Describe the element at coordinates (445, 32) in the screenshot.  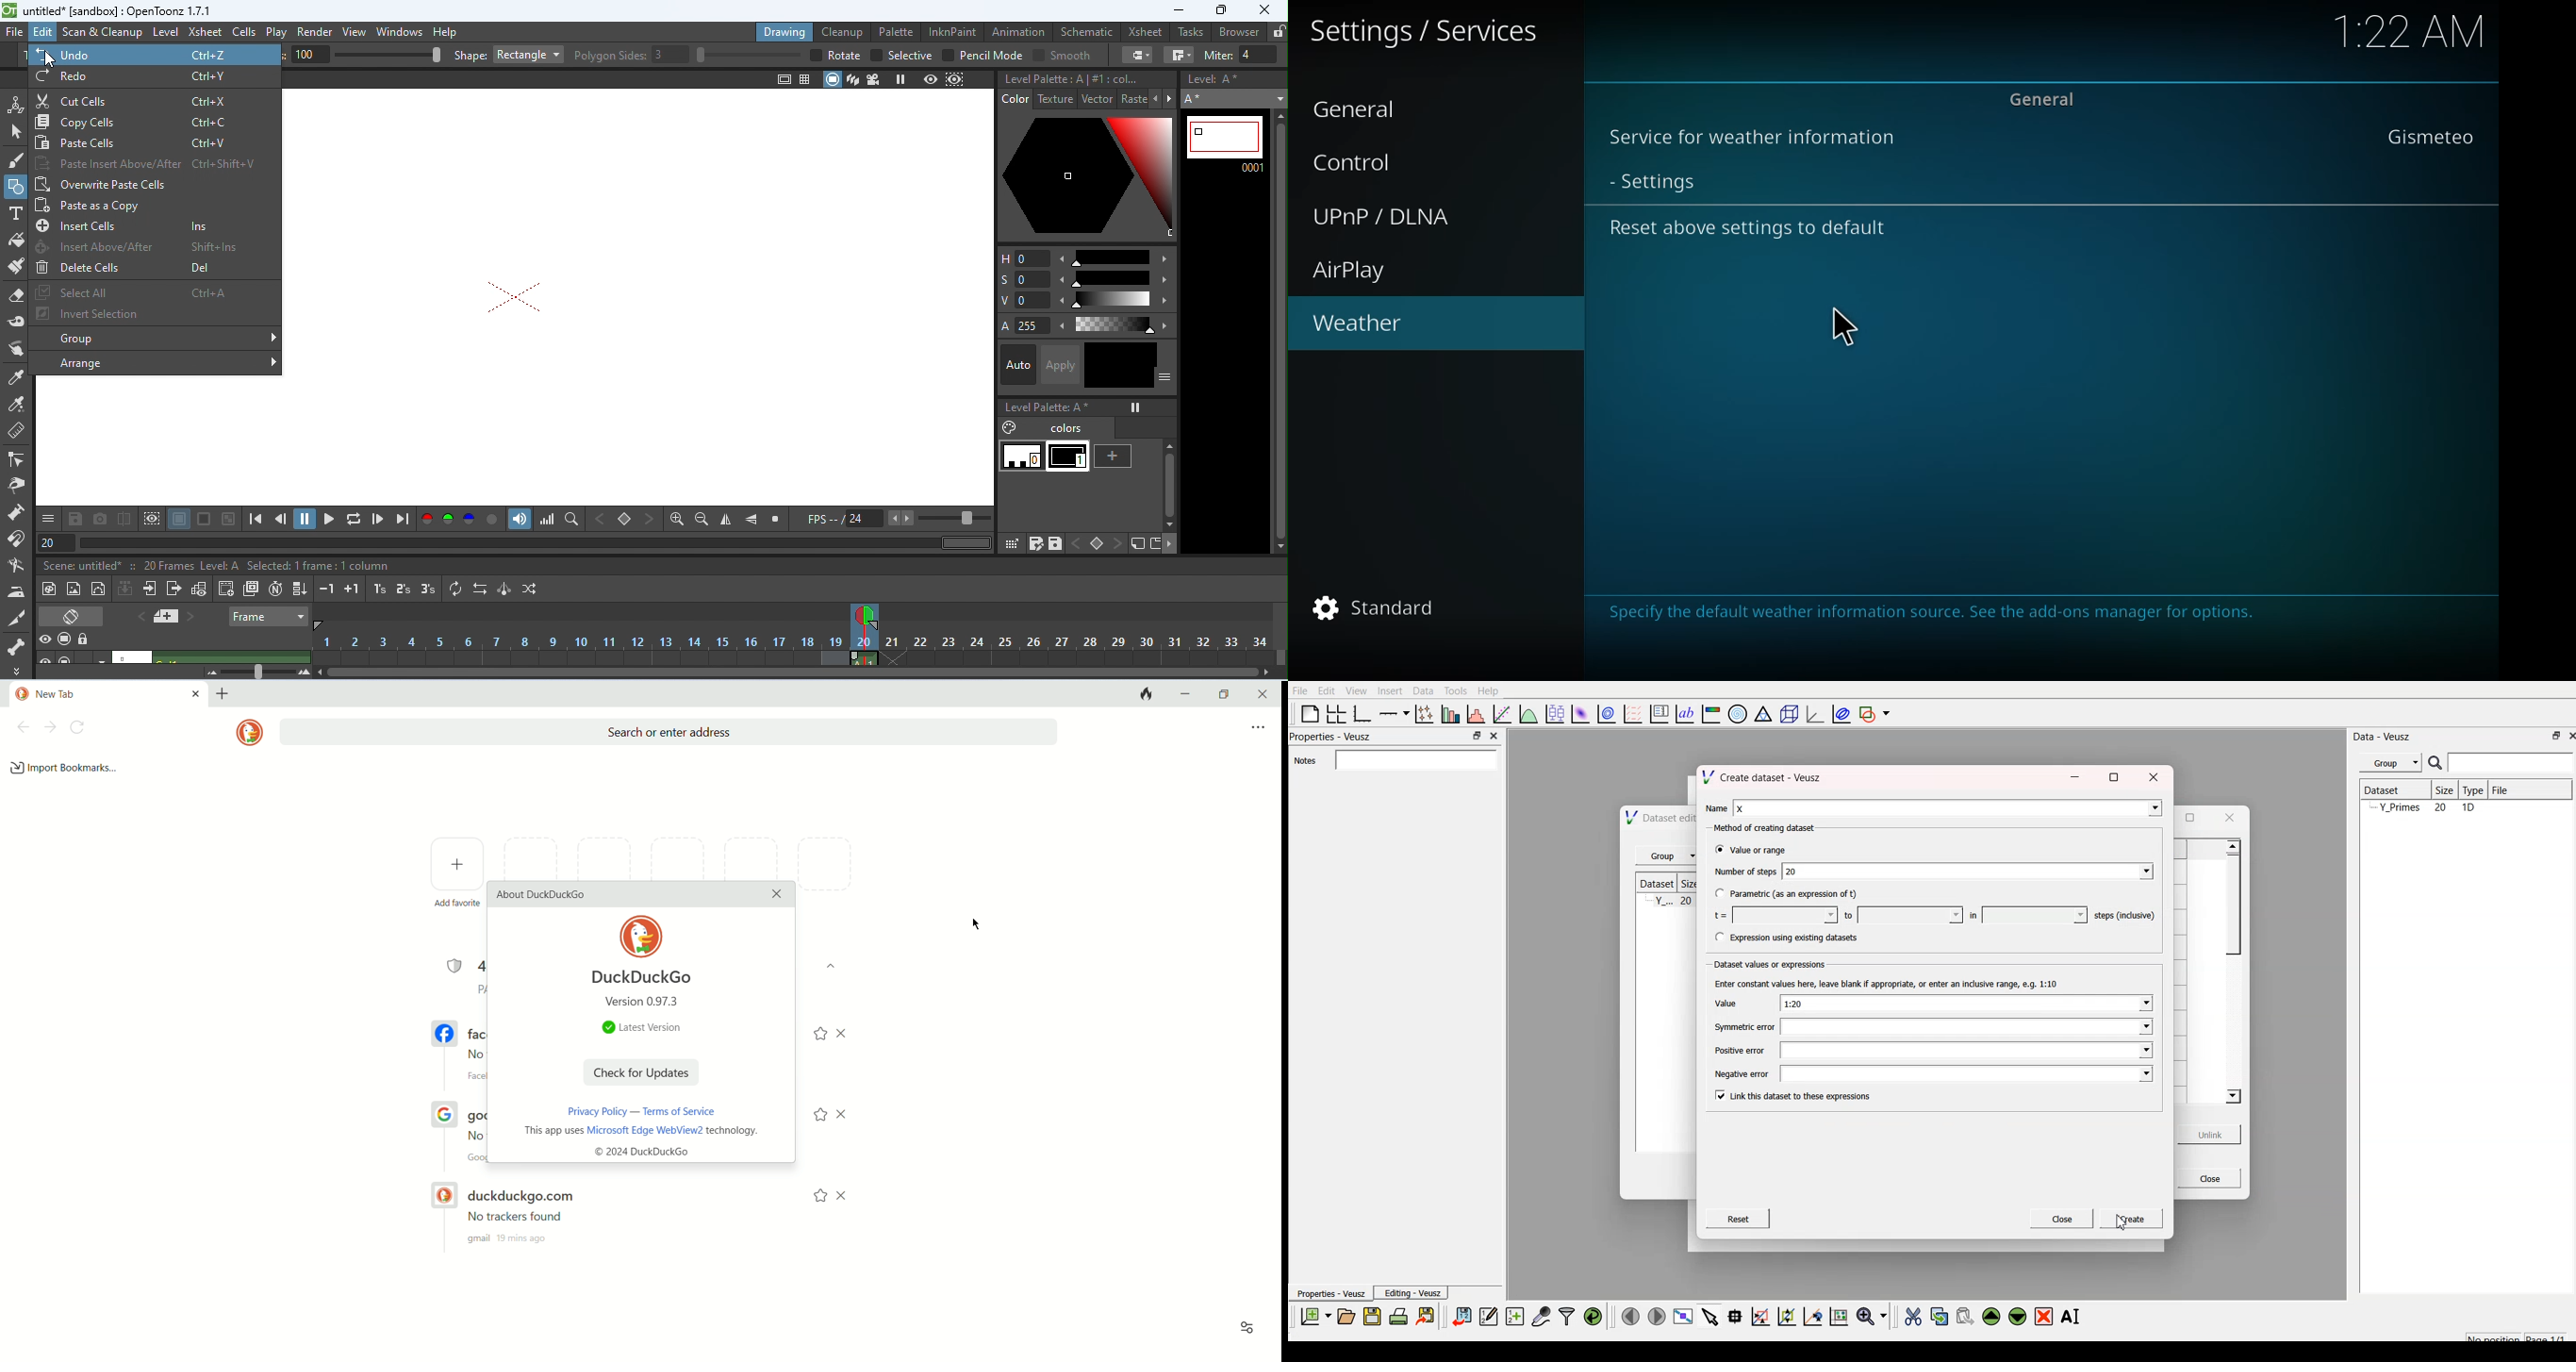
I see `help` at that location.